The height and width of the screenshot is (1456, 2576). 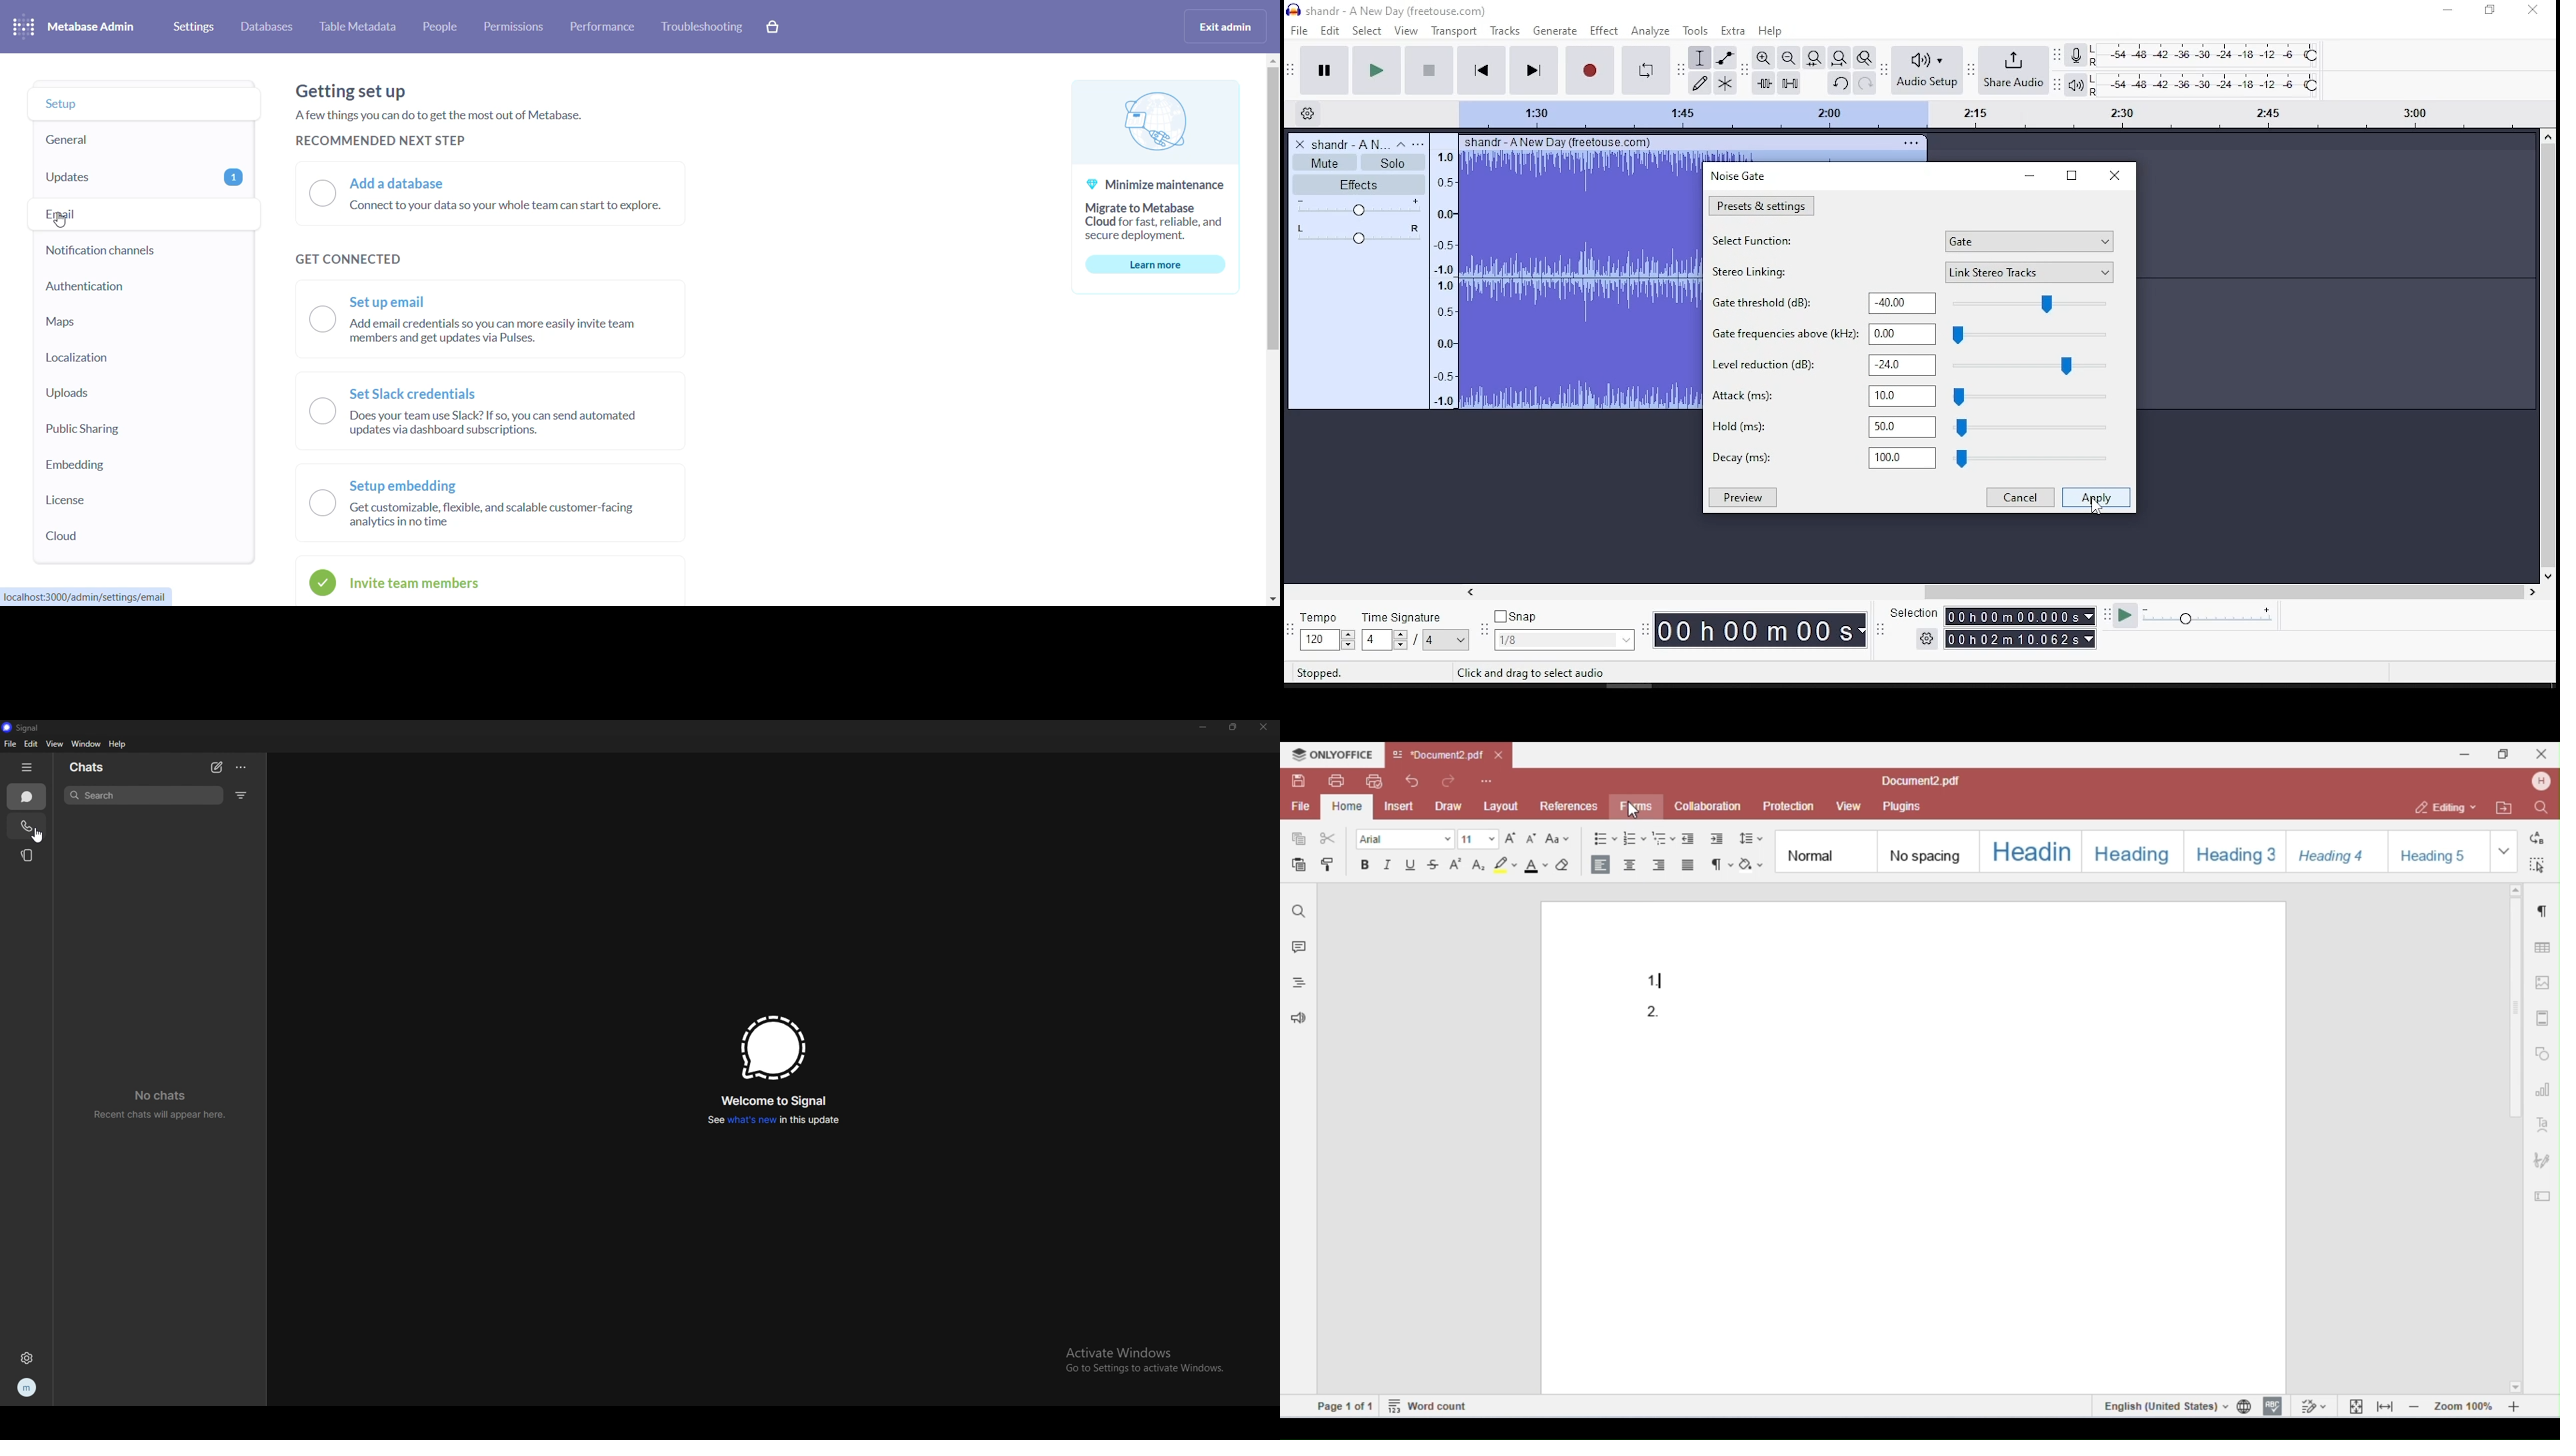 What do you see at coordinates (779, 28) in the screenshot?
I see `cart` at bounding box center [779, 28].